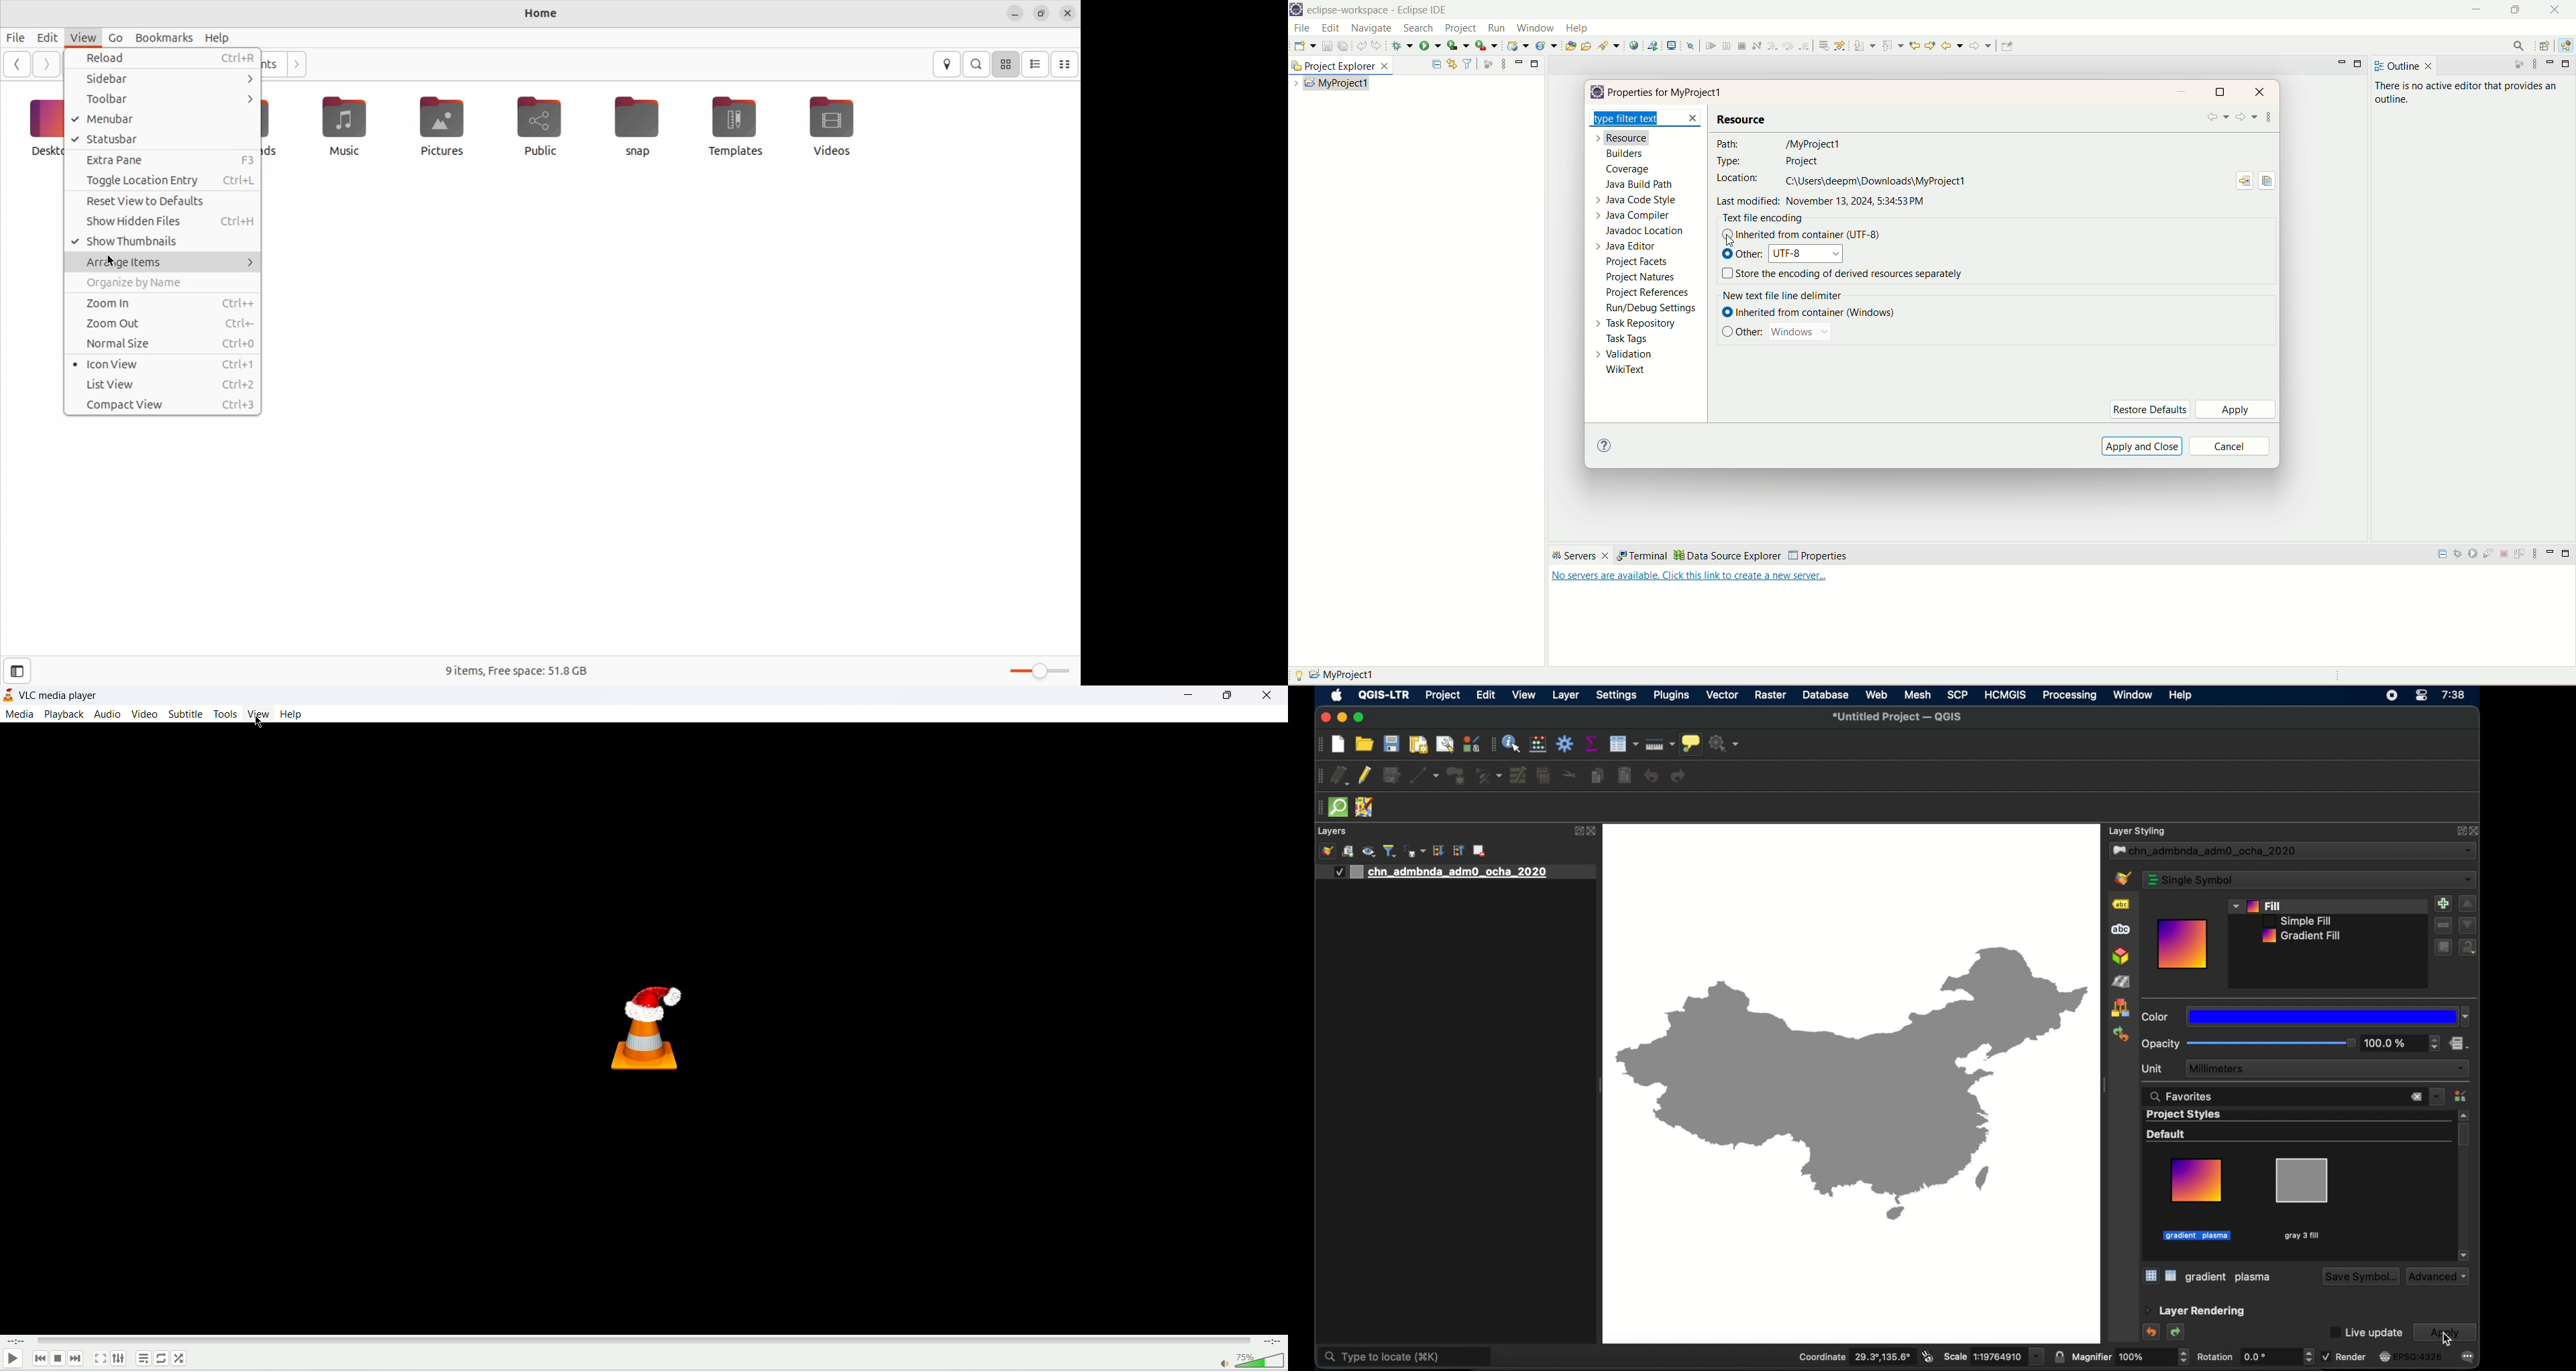  What do you see at coordinates (1743, 46) in the screenshot?
I see `terminate` at bounding box center [1743, 46].